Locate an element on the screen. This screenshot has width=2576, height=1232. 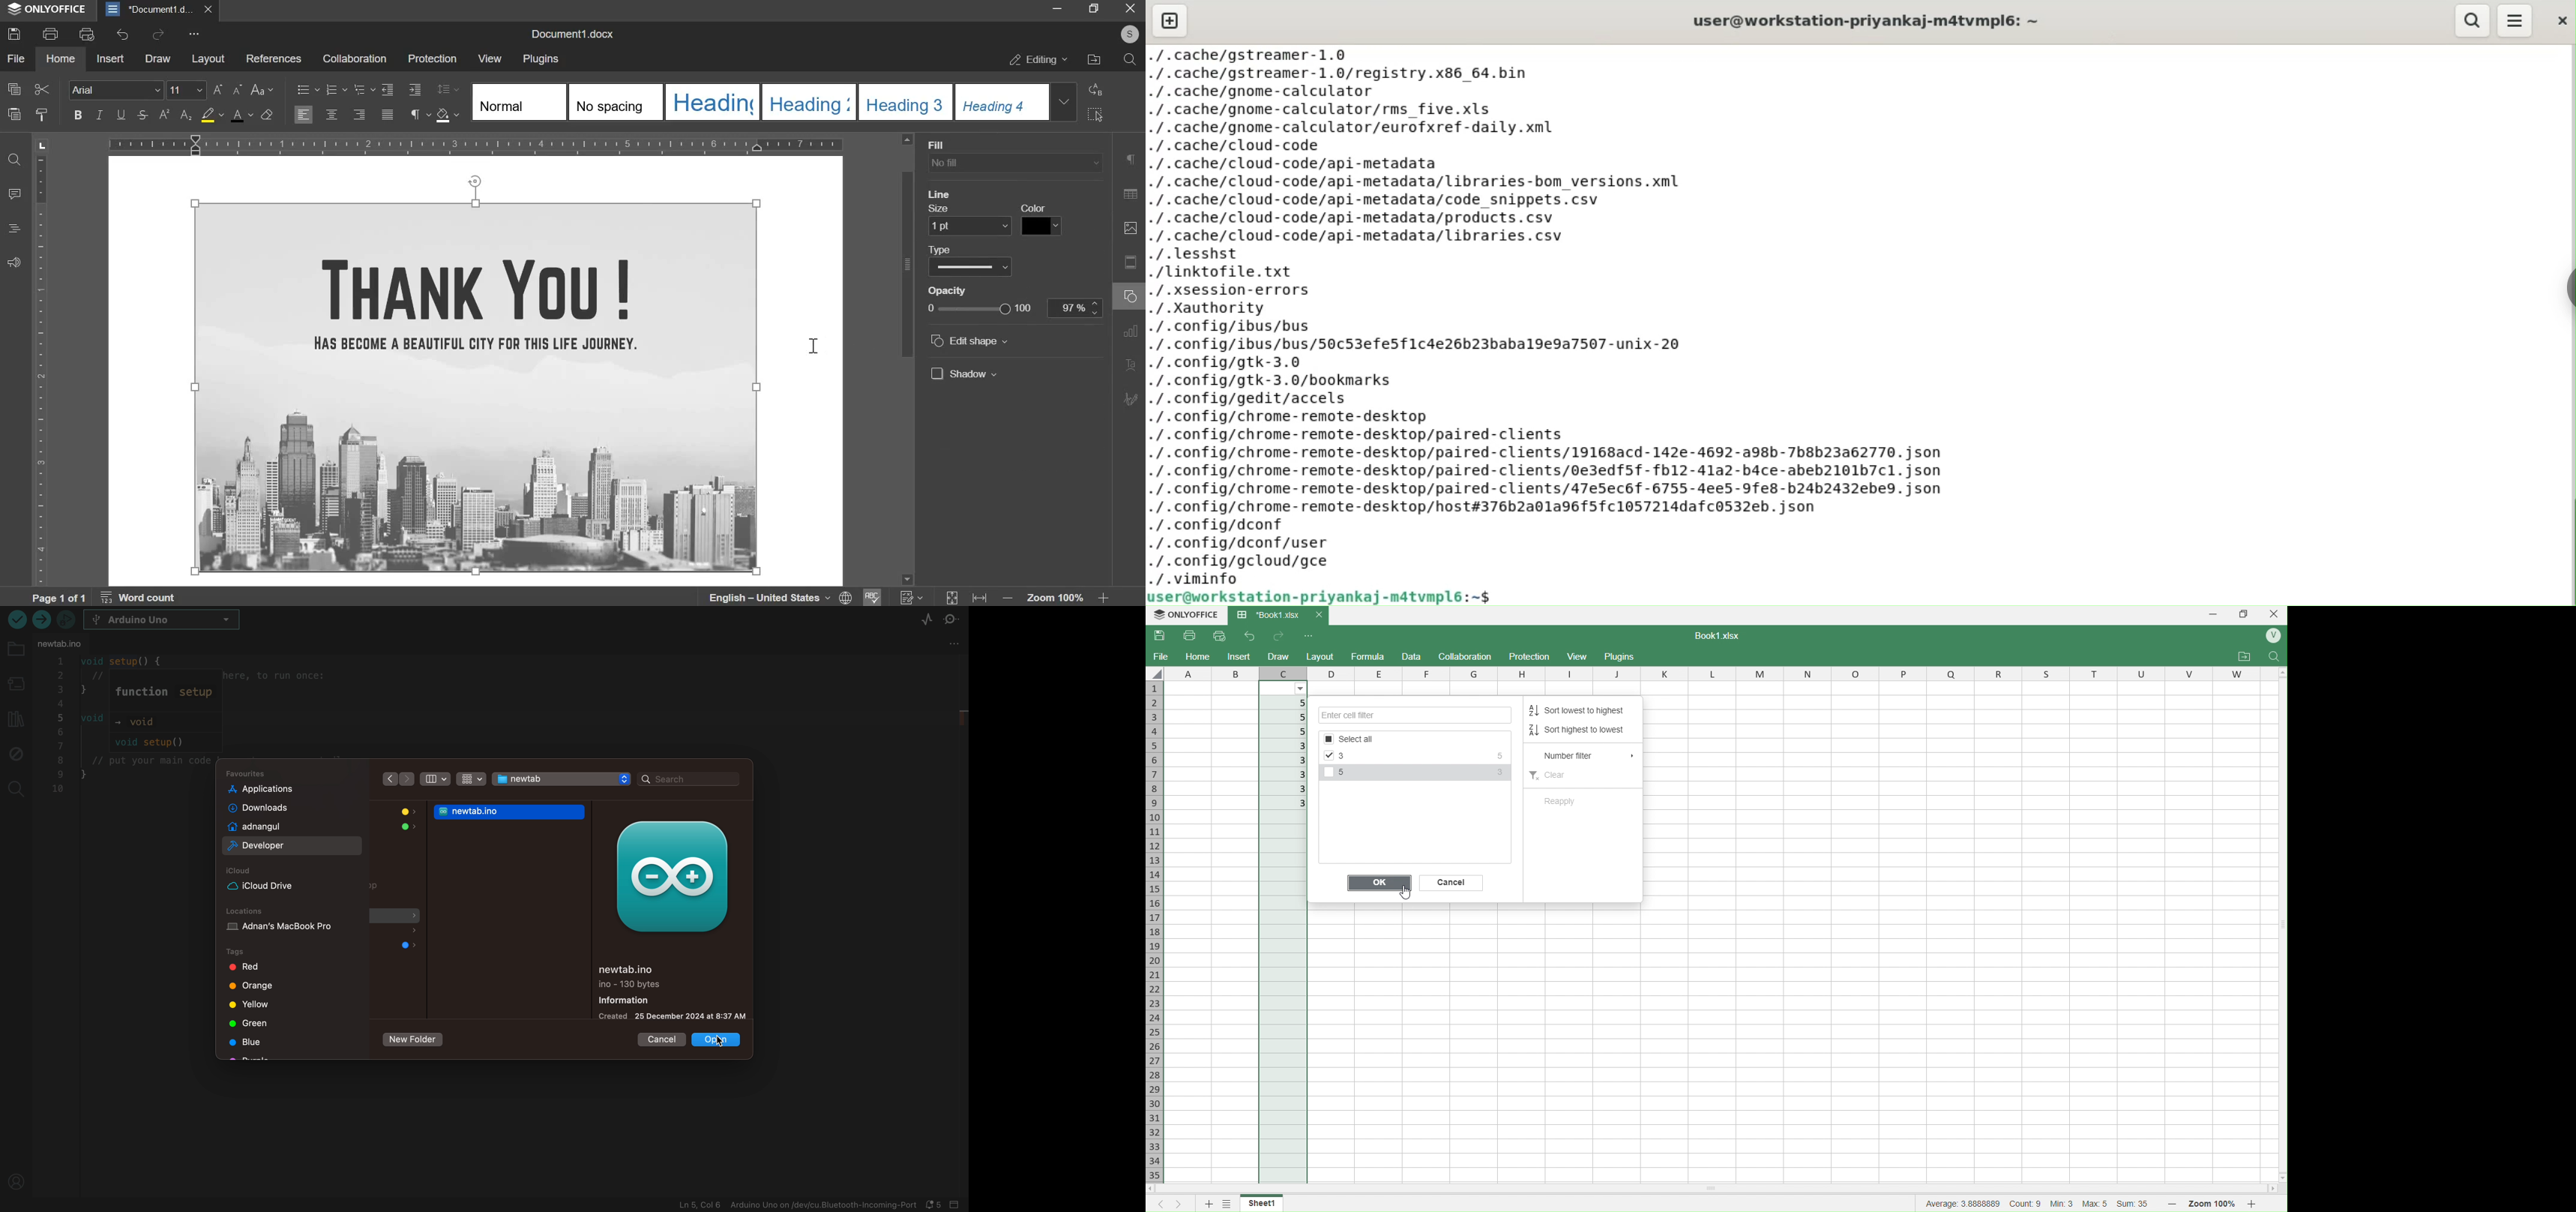
Heading 3 is located at coordinates (807, 102).